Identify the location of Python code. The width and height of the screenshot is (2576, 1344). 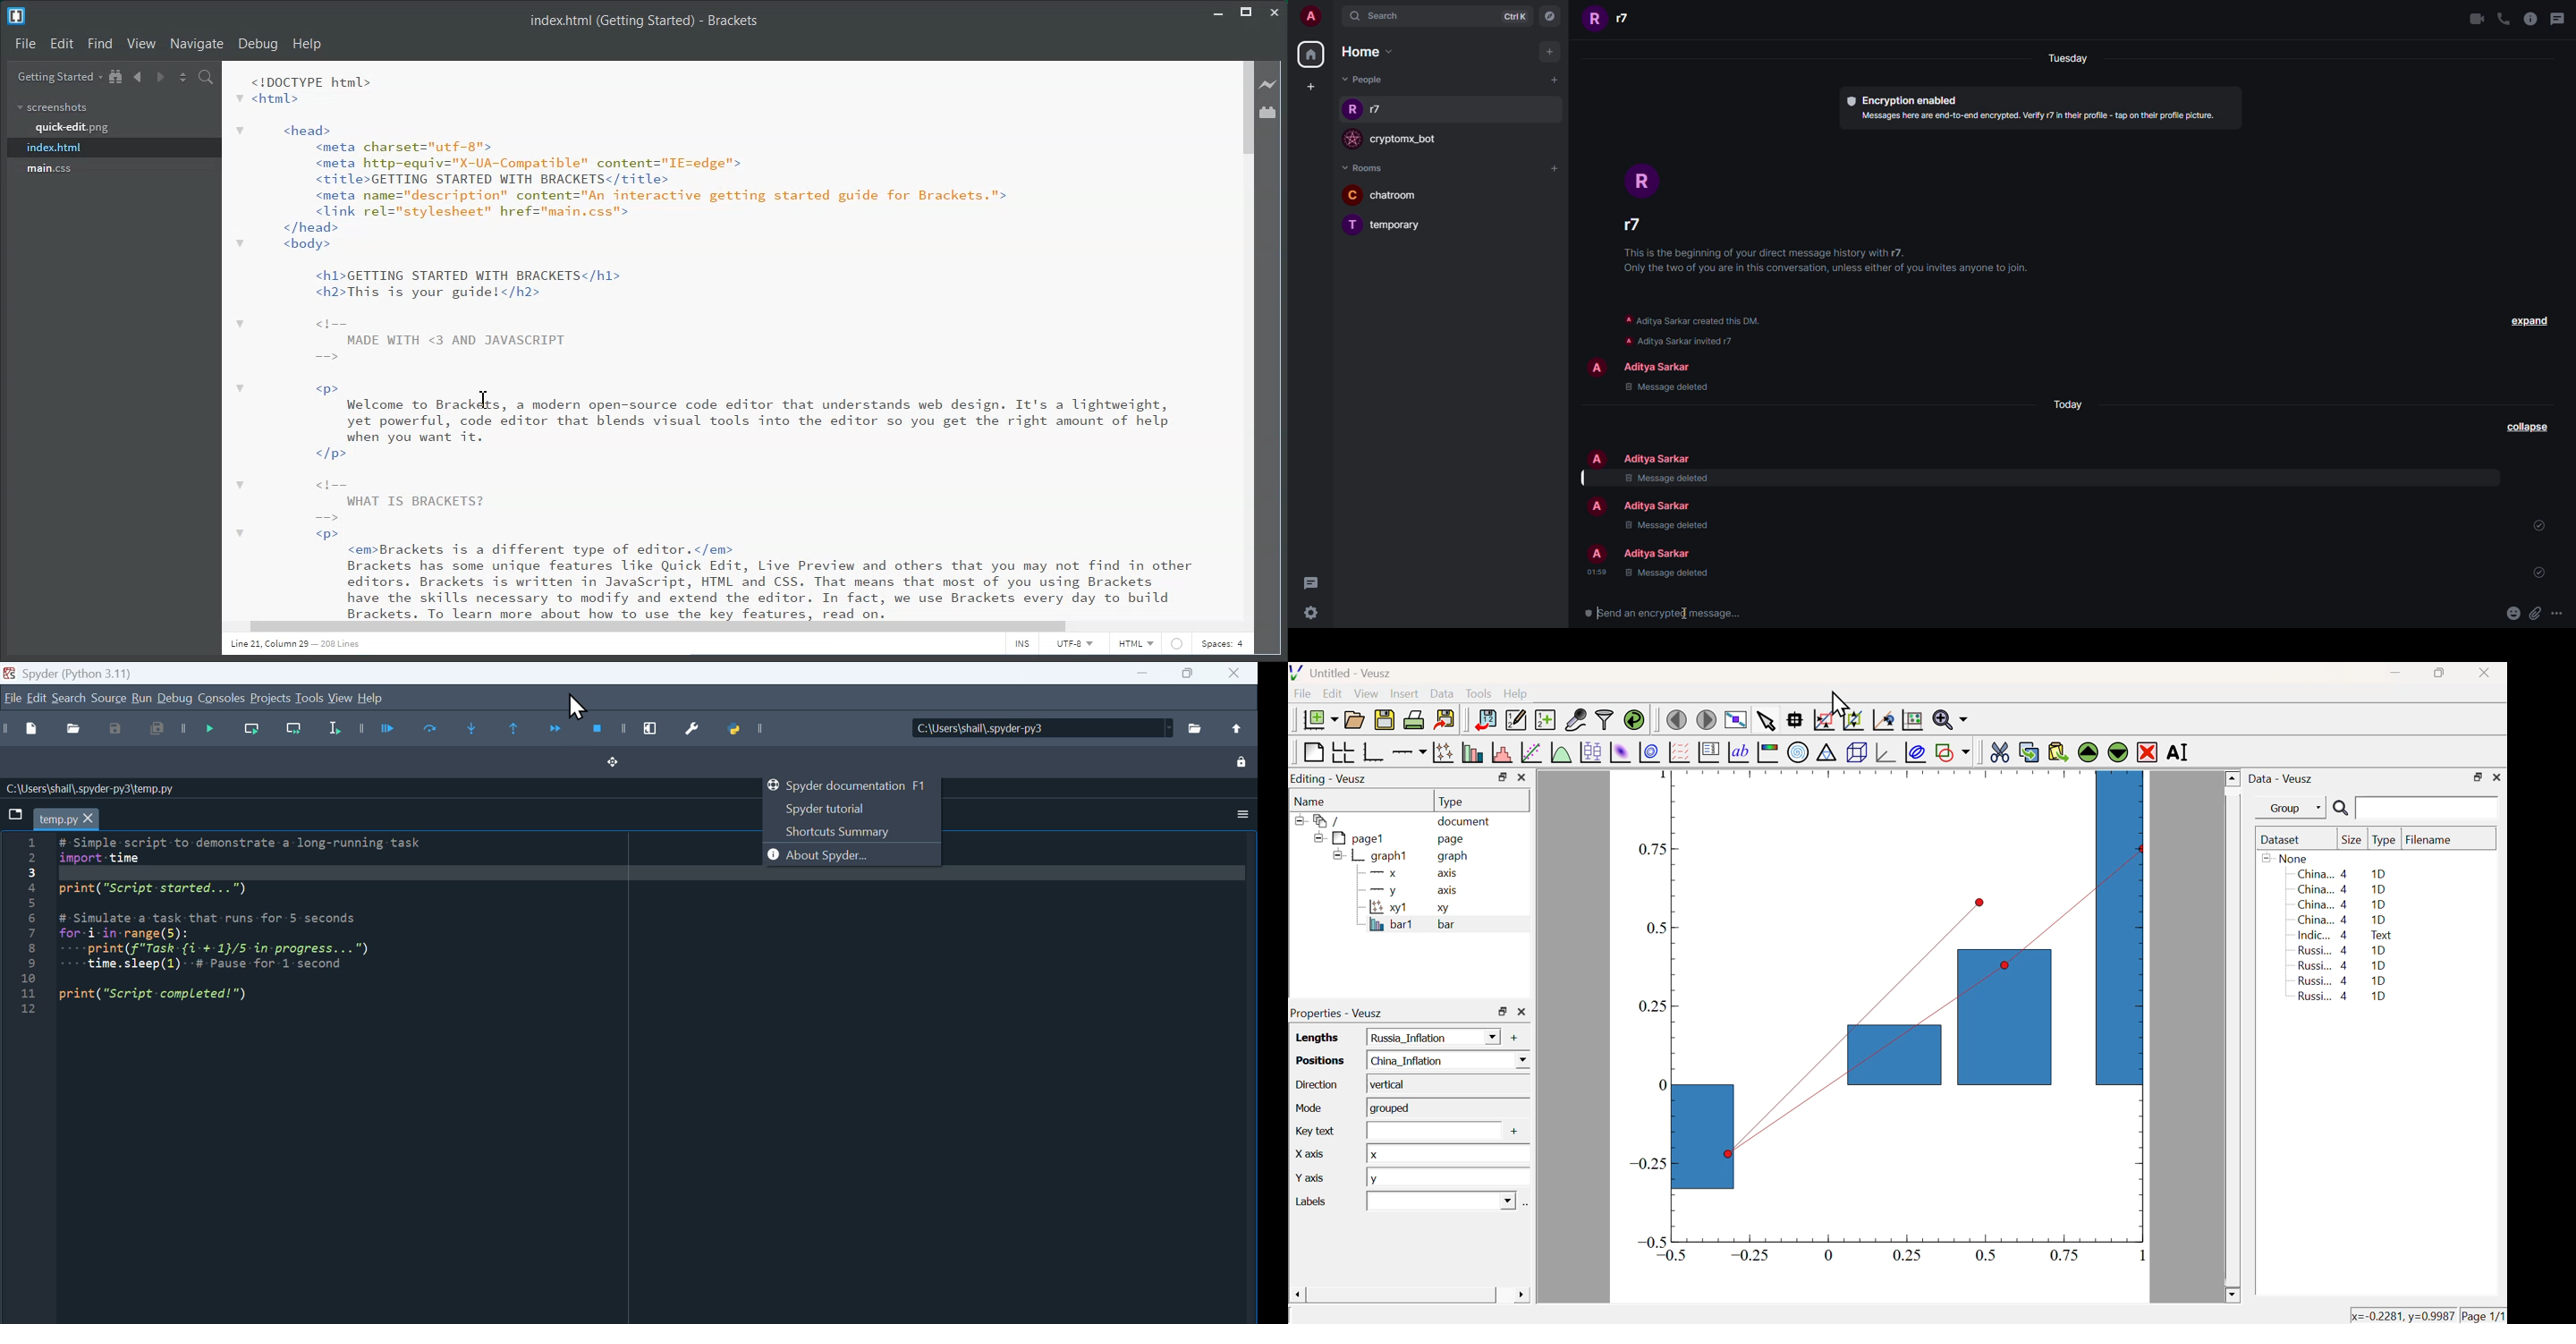
(233, 925).